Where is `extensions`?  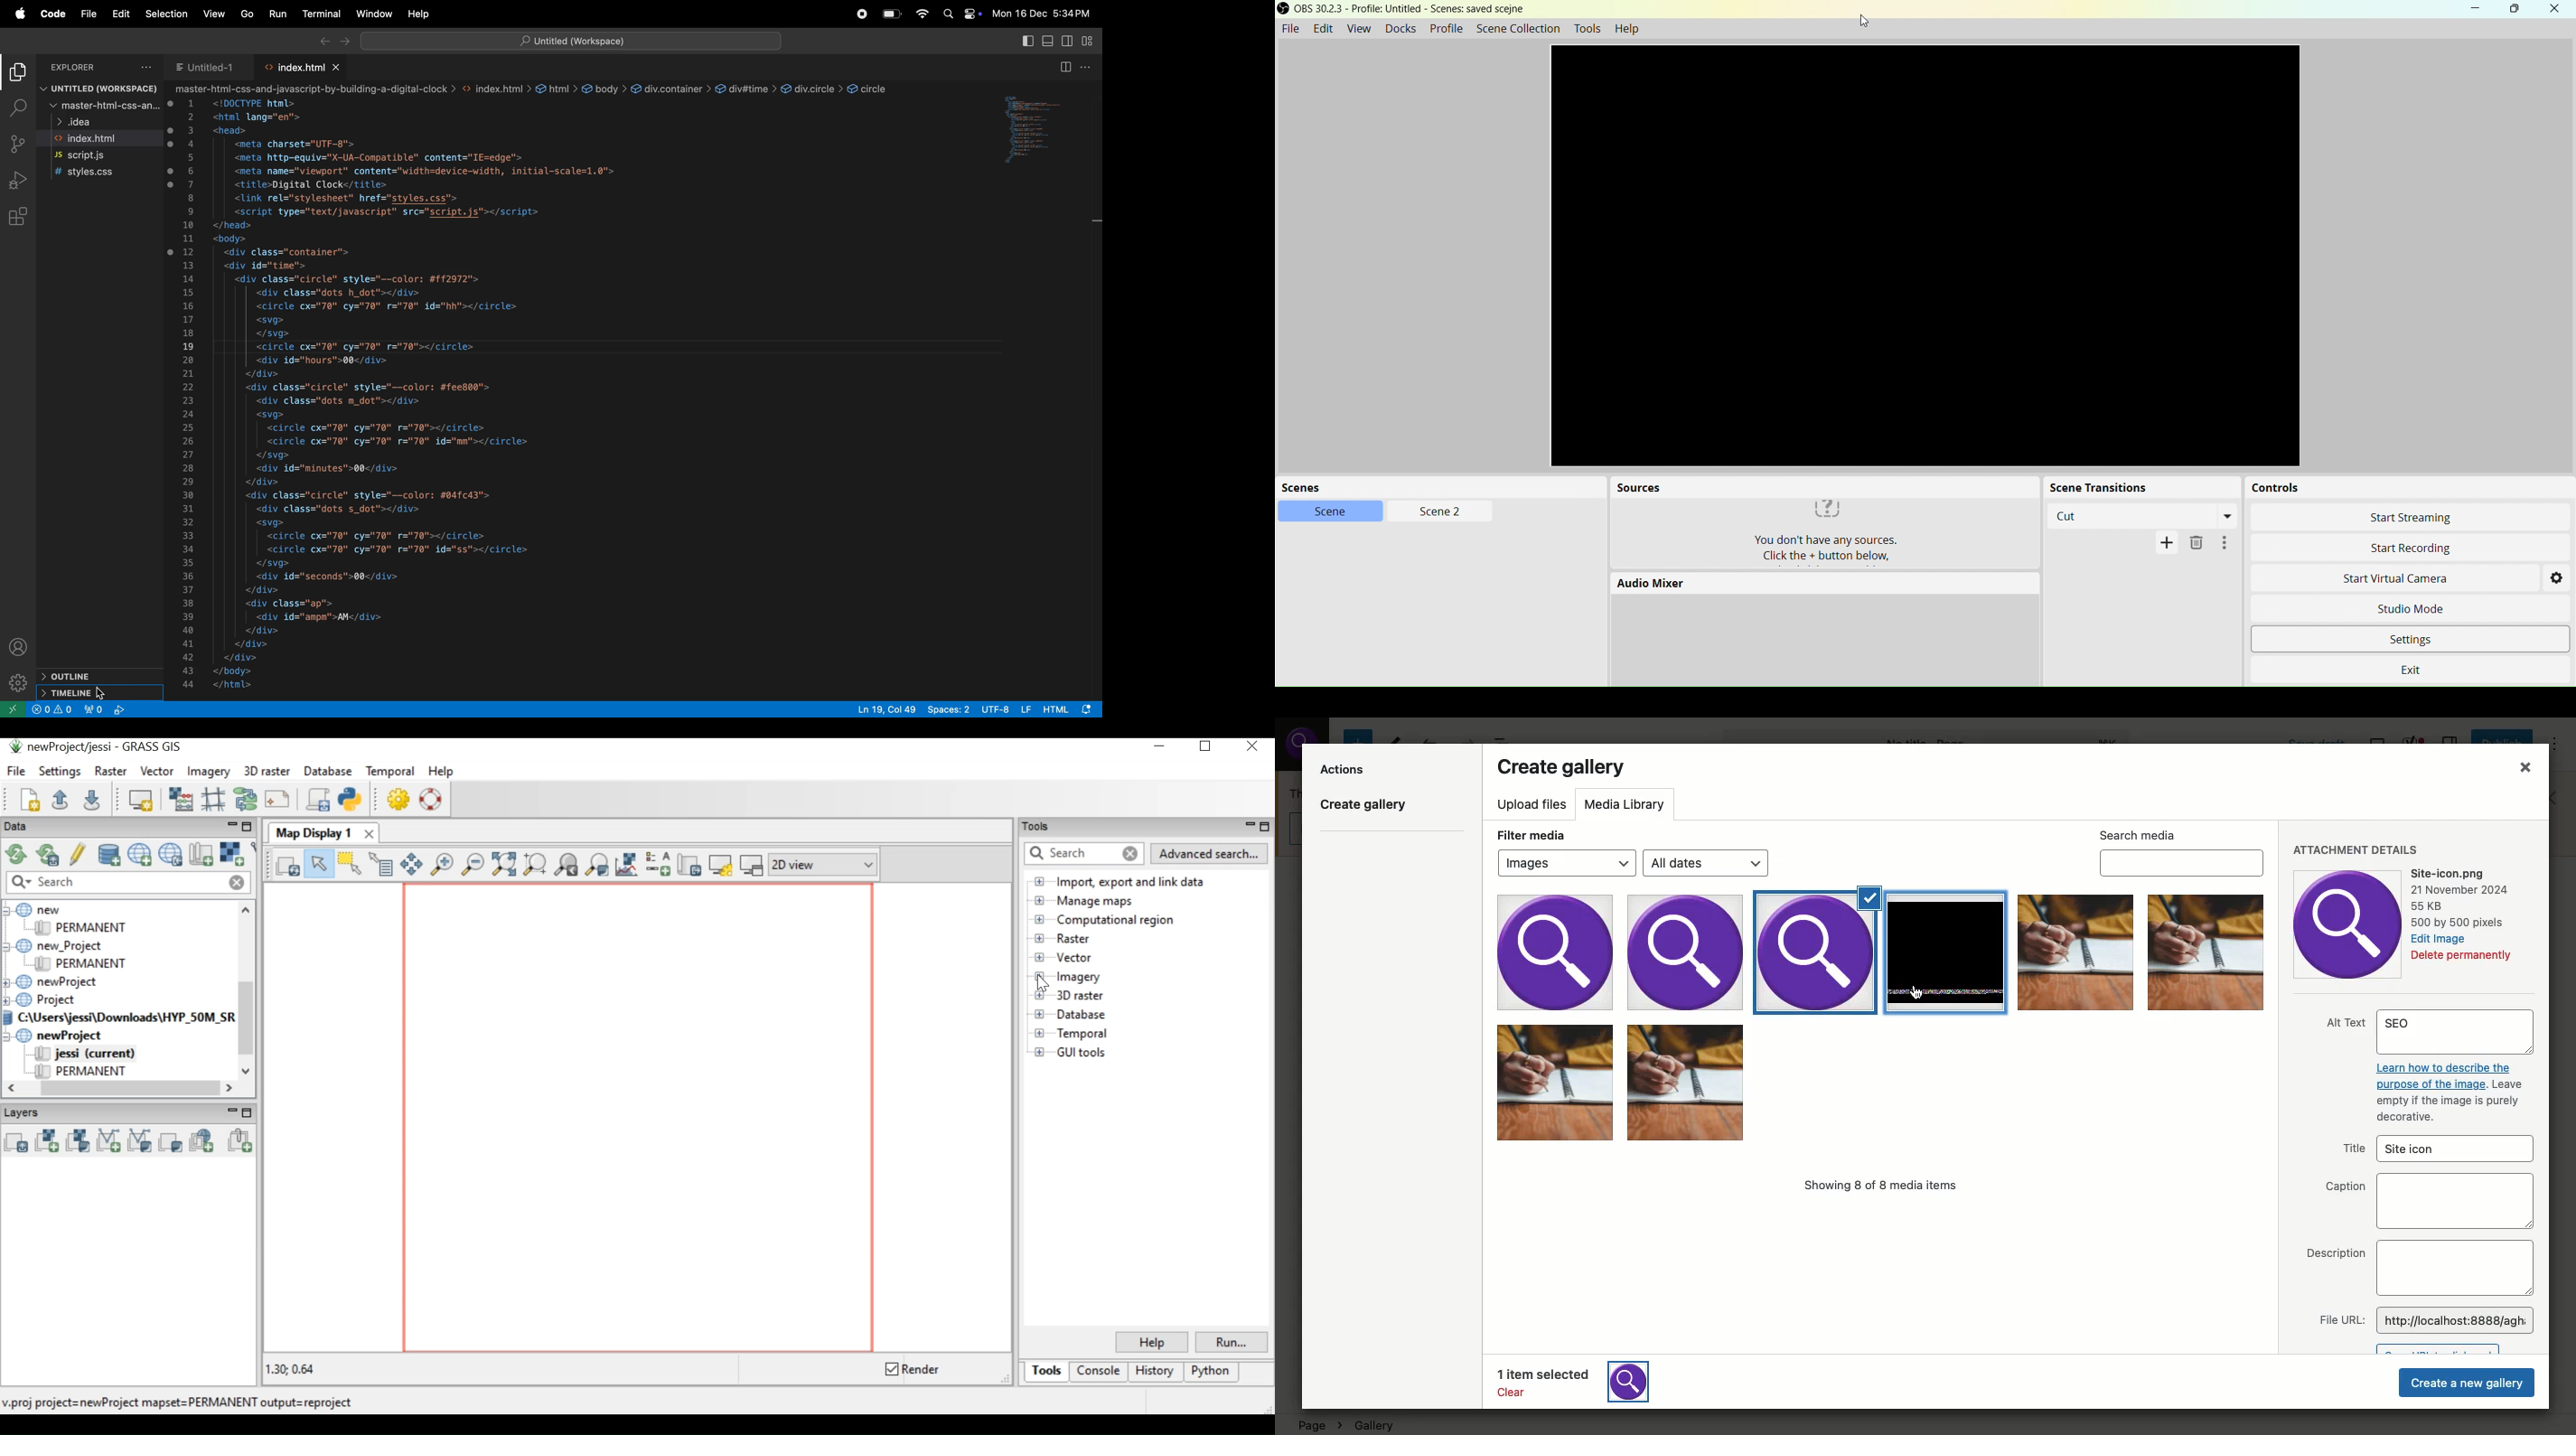 extensions is located at coordinates (19, 218).